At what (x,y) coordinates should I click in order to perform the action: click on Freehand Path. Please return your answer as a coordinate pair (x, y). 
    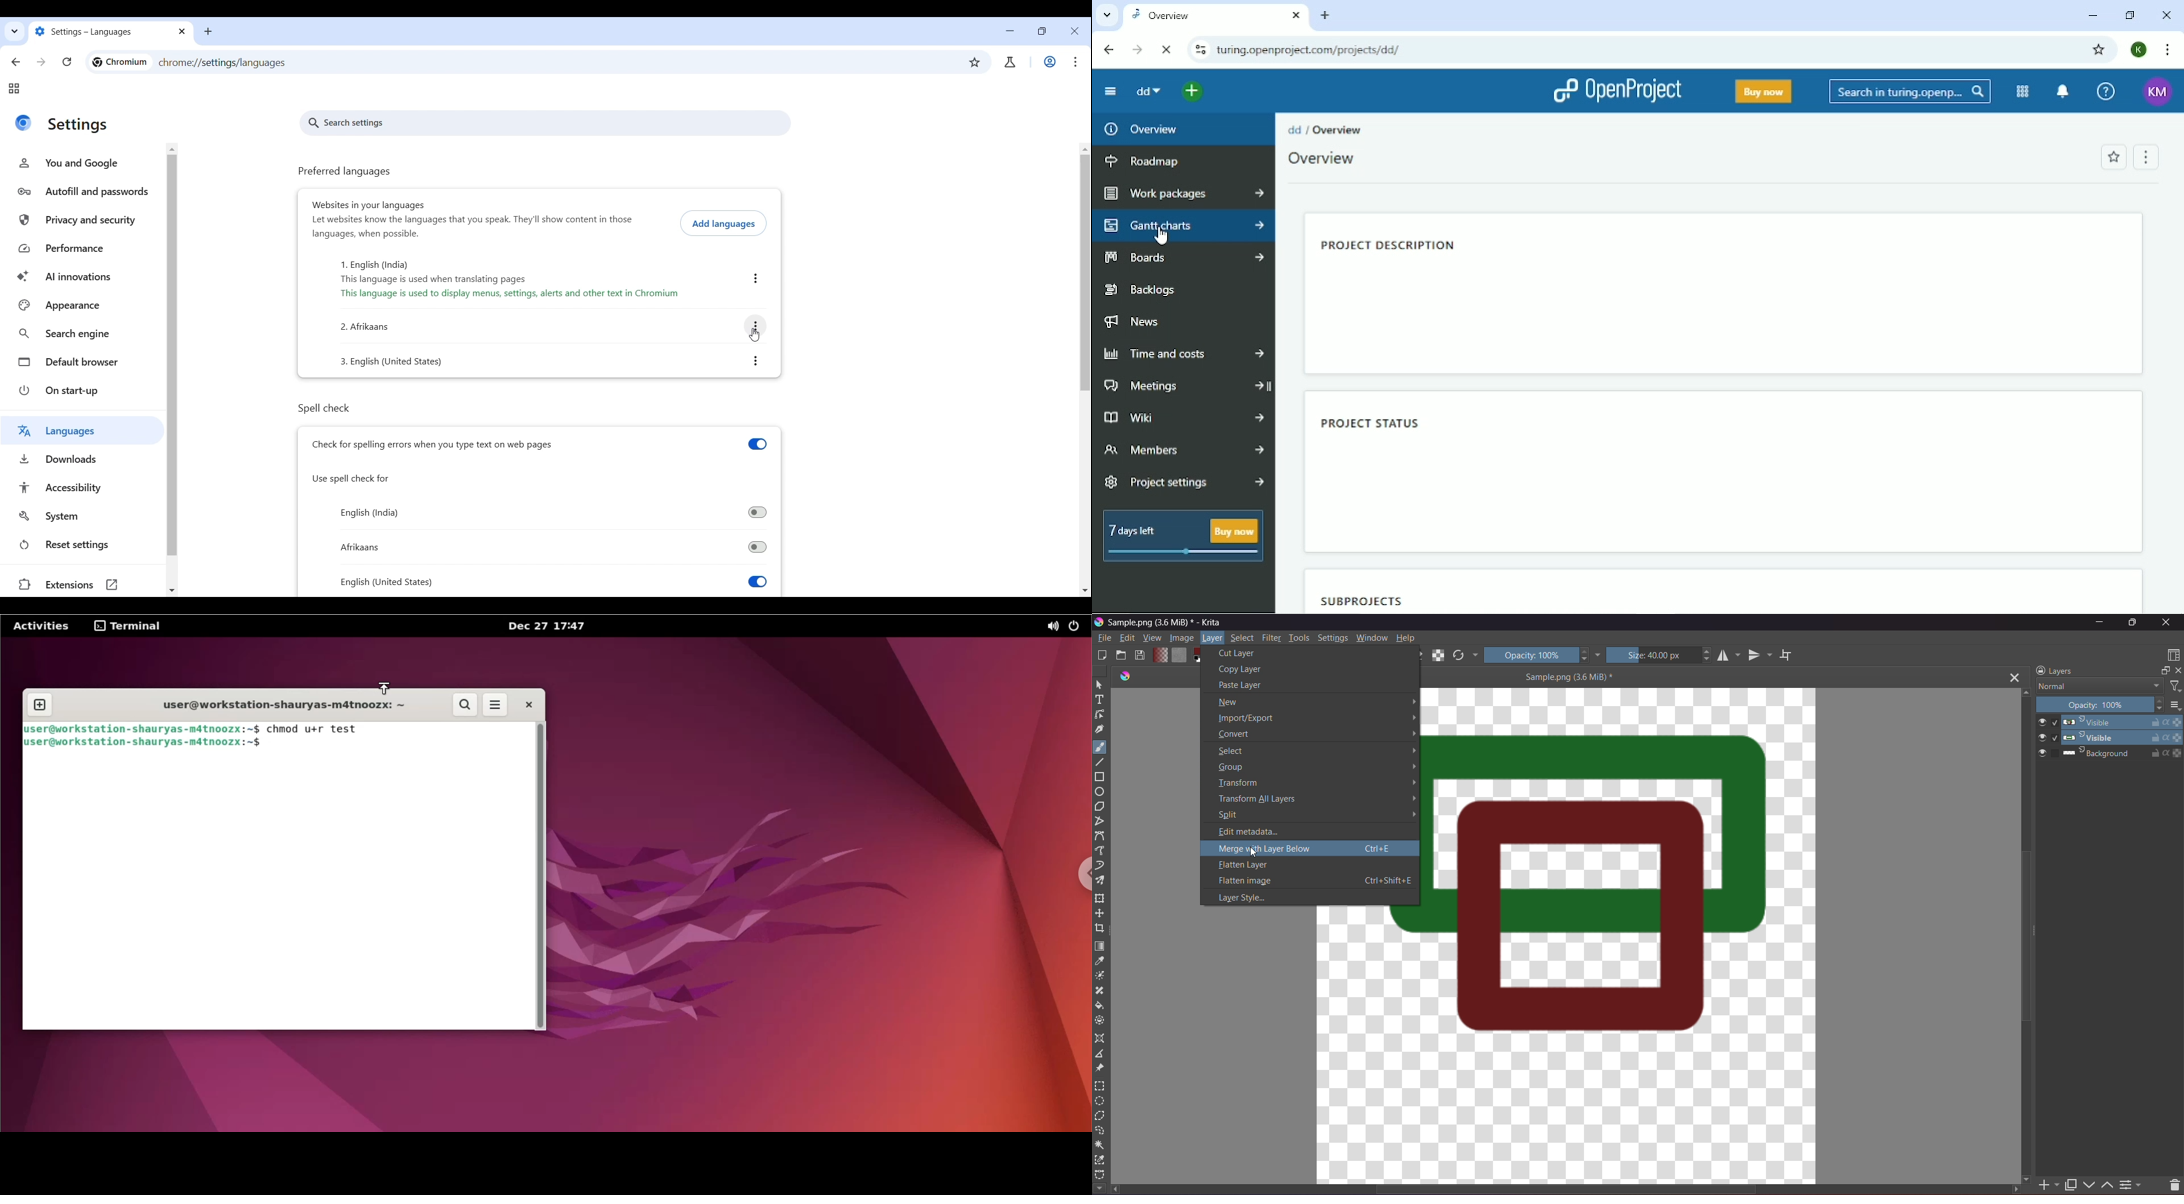
    Looking at the image, I should click on (1102, 851).